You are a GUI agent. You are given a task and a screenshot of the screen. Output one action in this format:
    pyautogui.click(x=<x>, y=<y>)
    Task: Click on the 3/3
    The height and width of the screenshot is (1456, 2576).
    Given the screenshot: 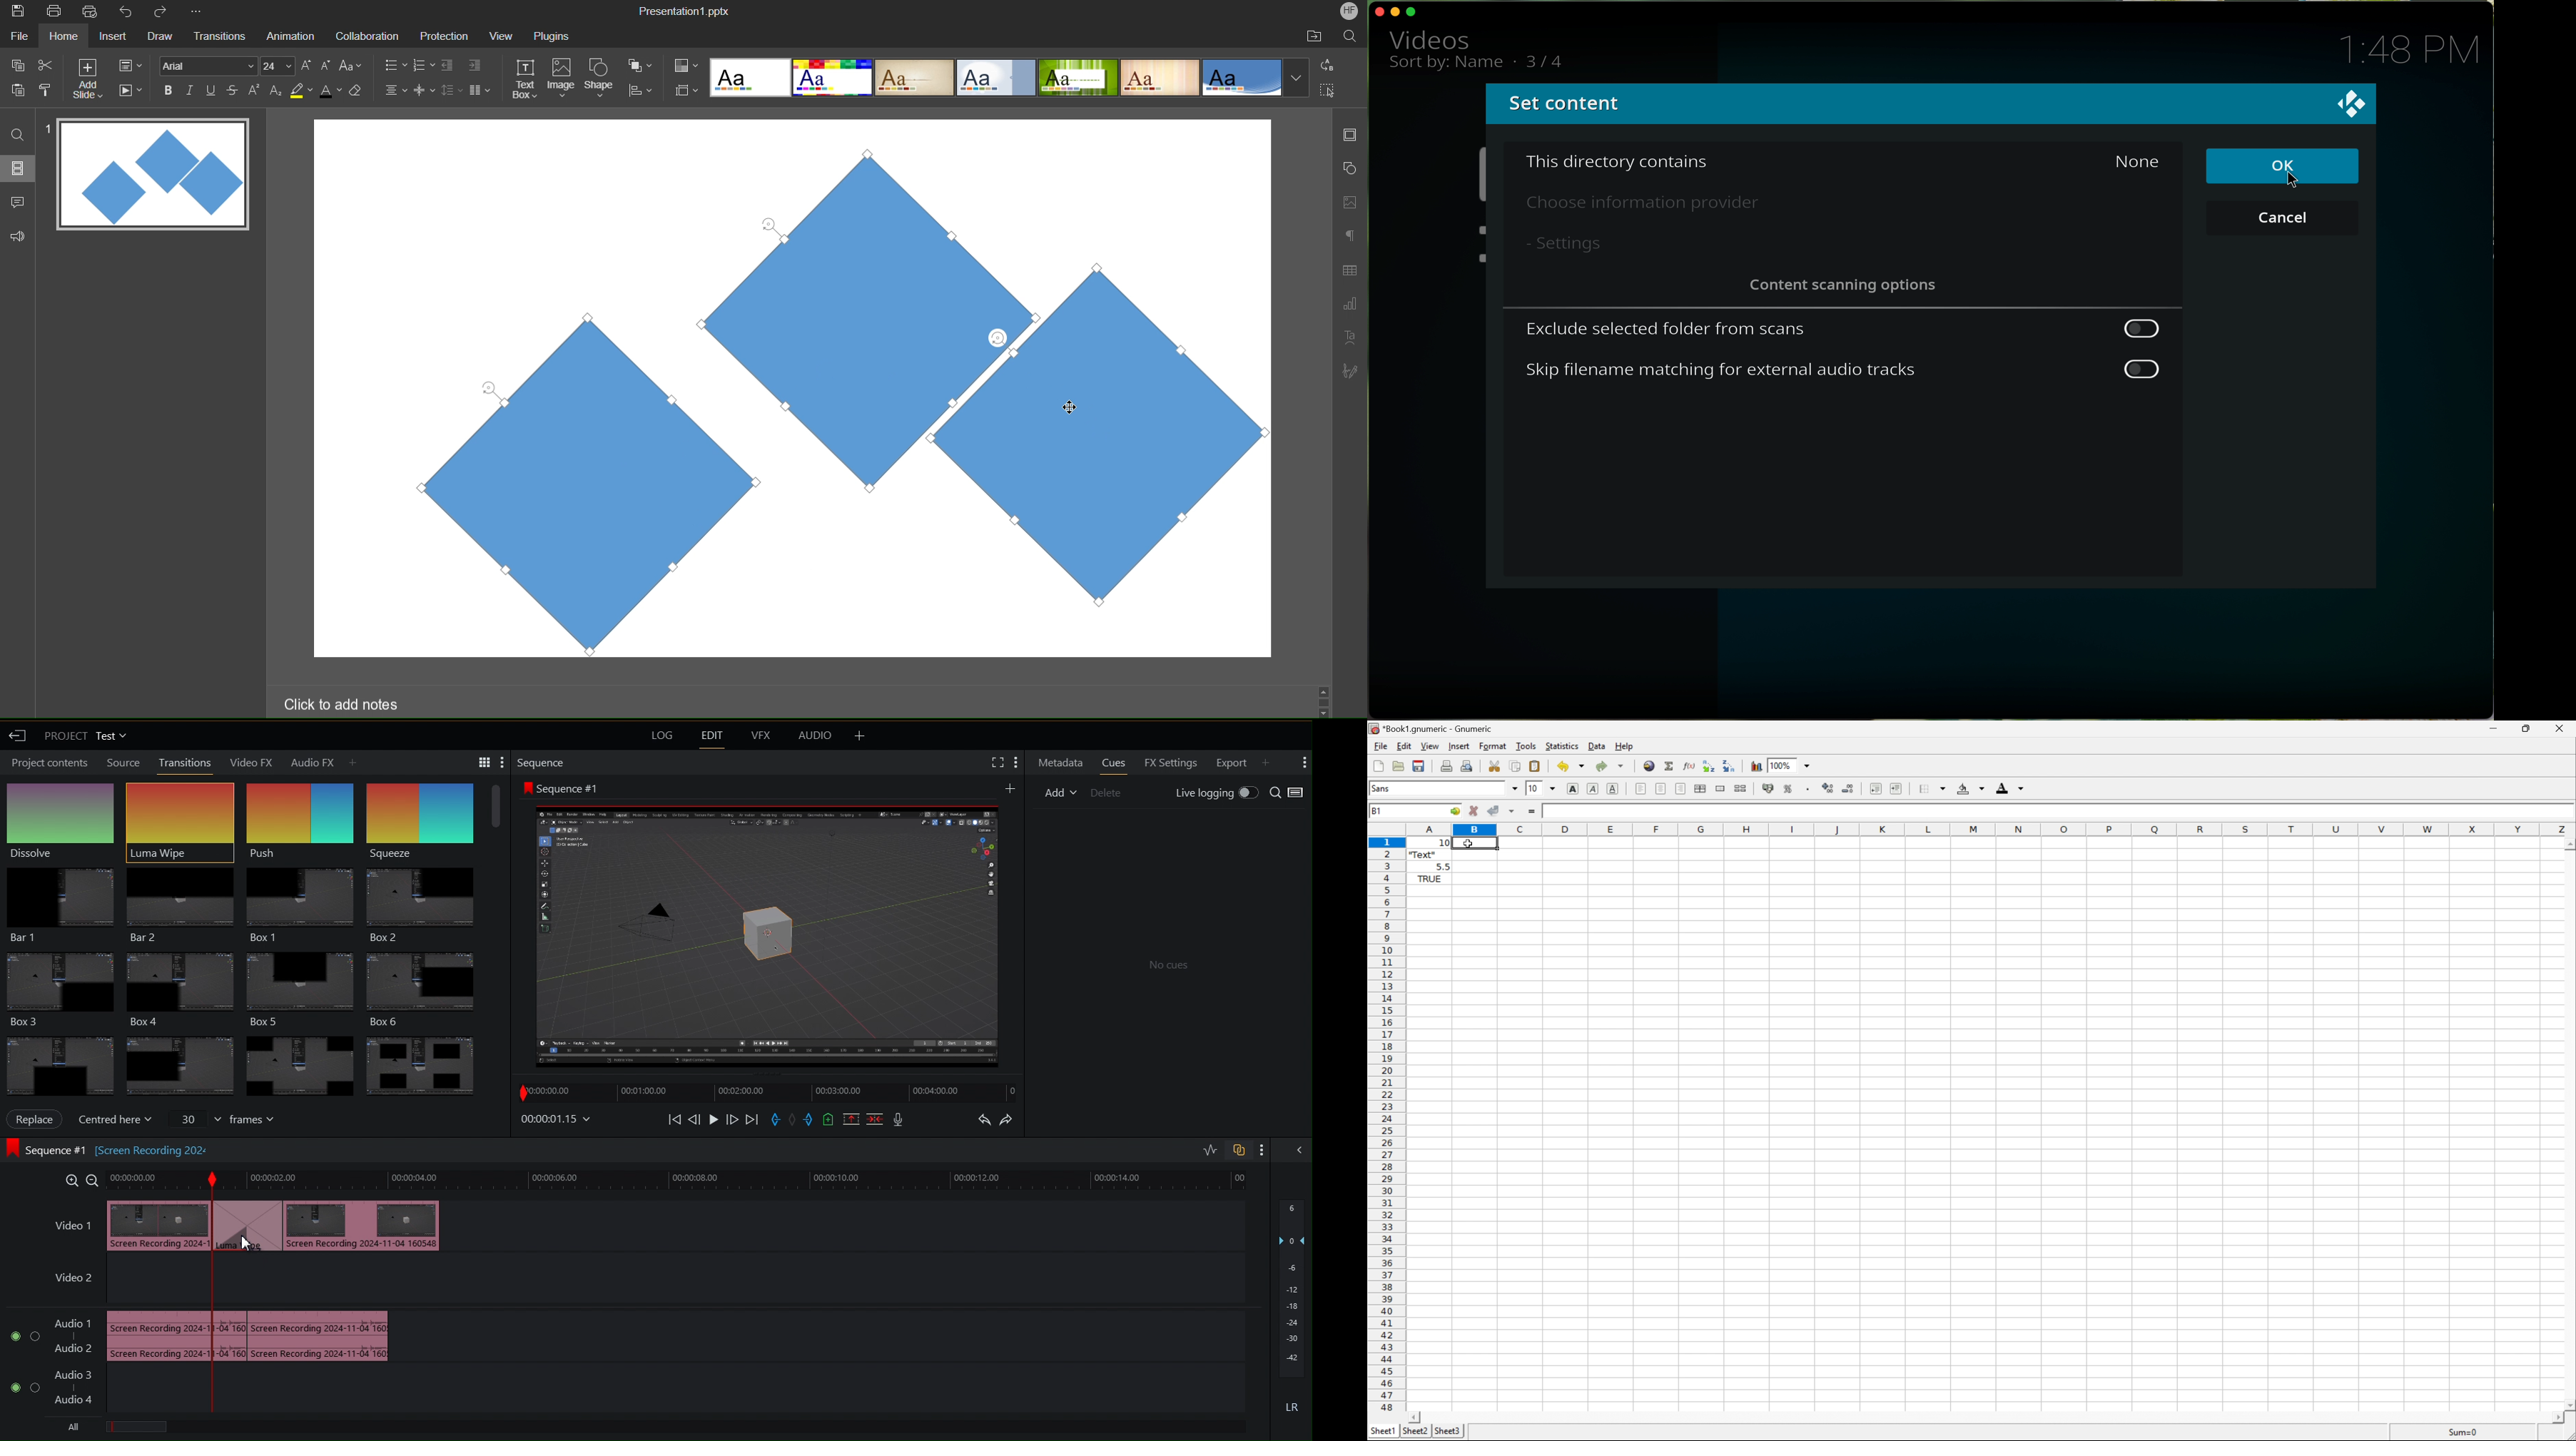 What is the action you would take?
    pyautogui.click(x=1552, y=63)
    